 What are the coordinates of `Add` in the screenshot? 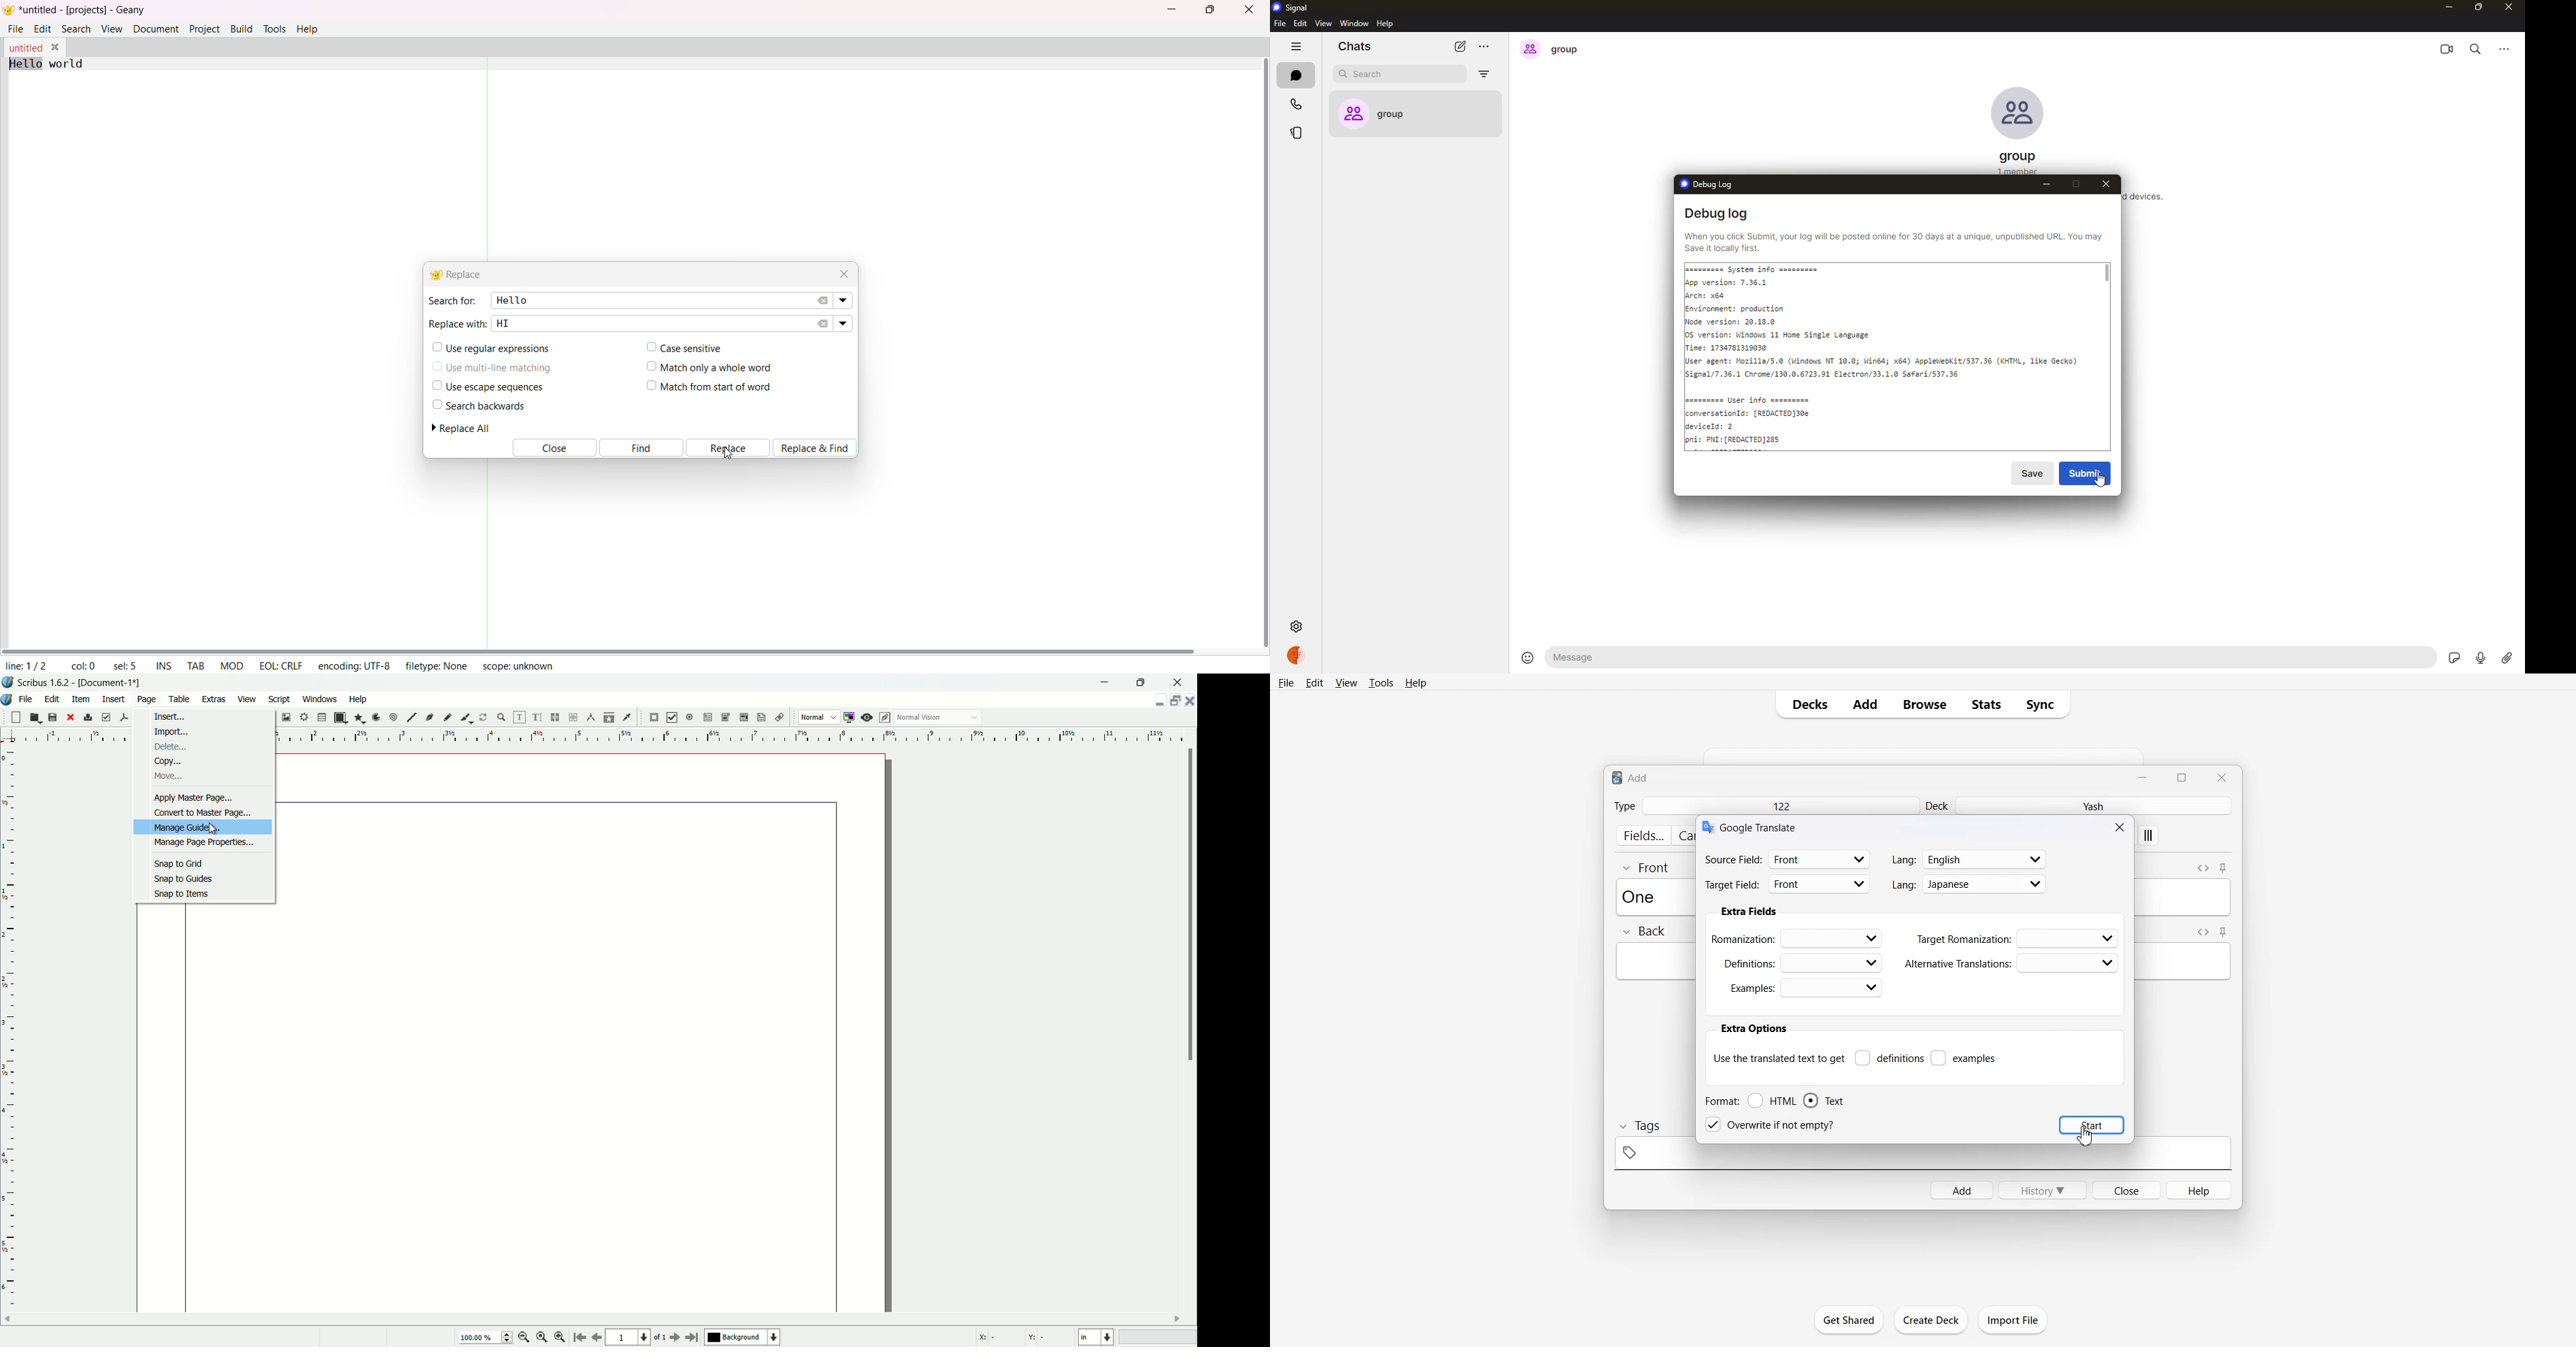 It's located at (1961, 1190).